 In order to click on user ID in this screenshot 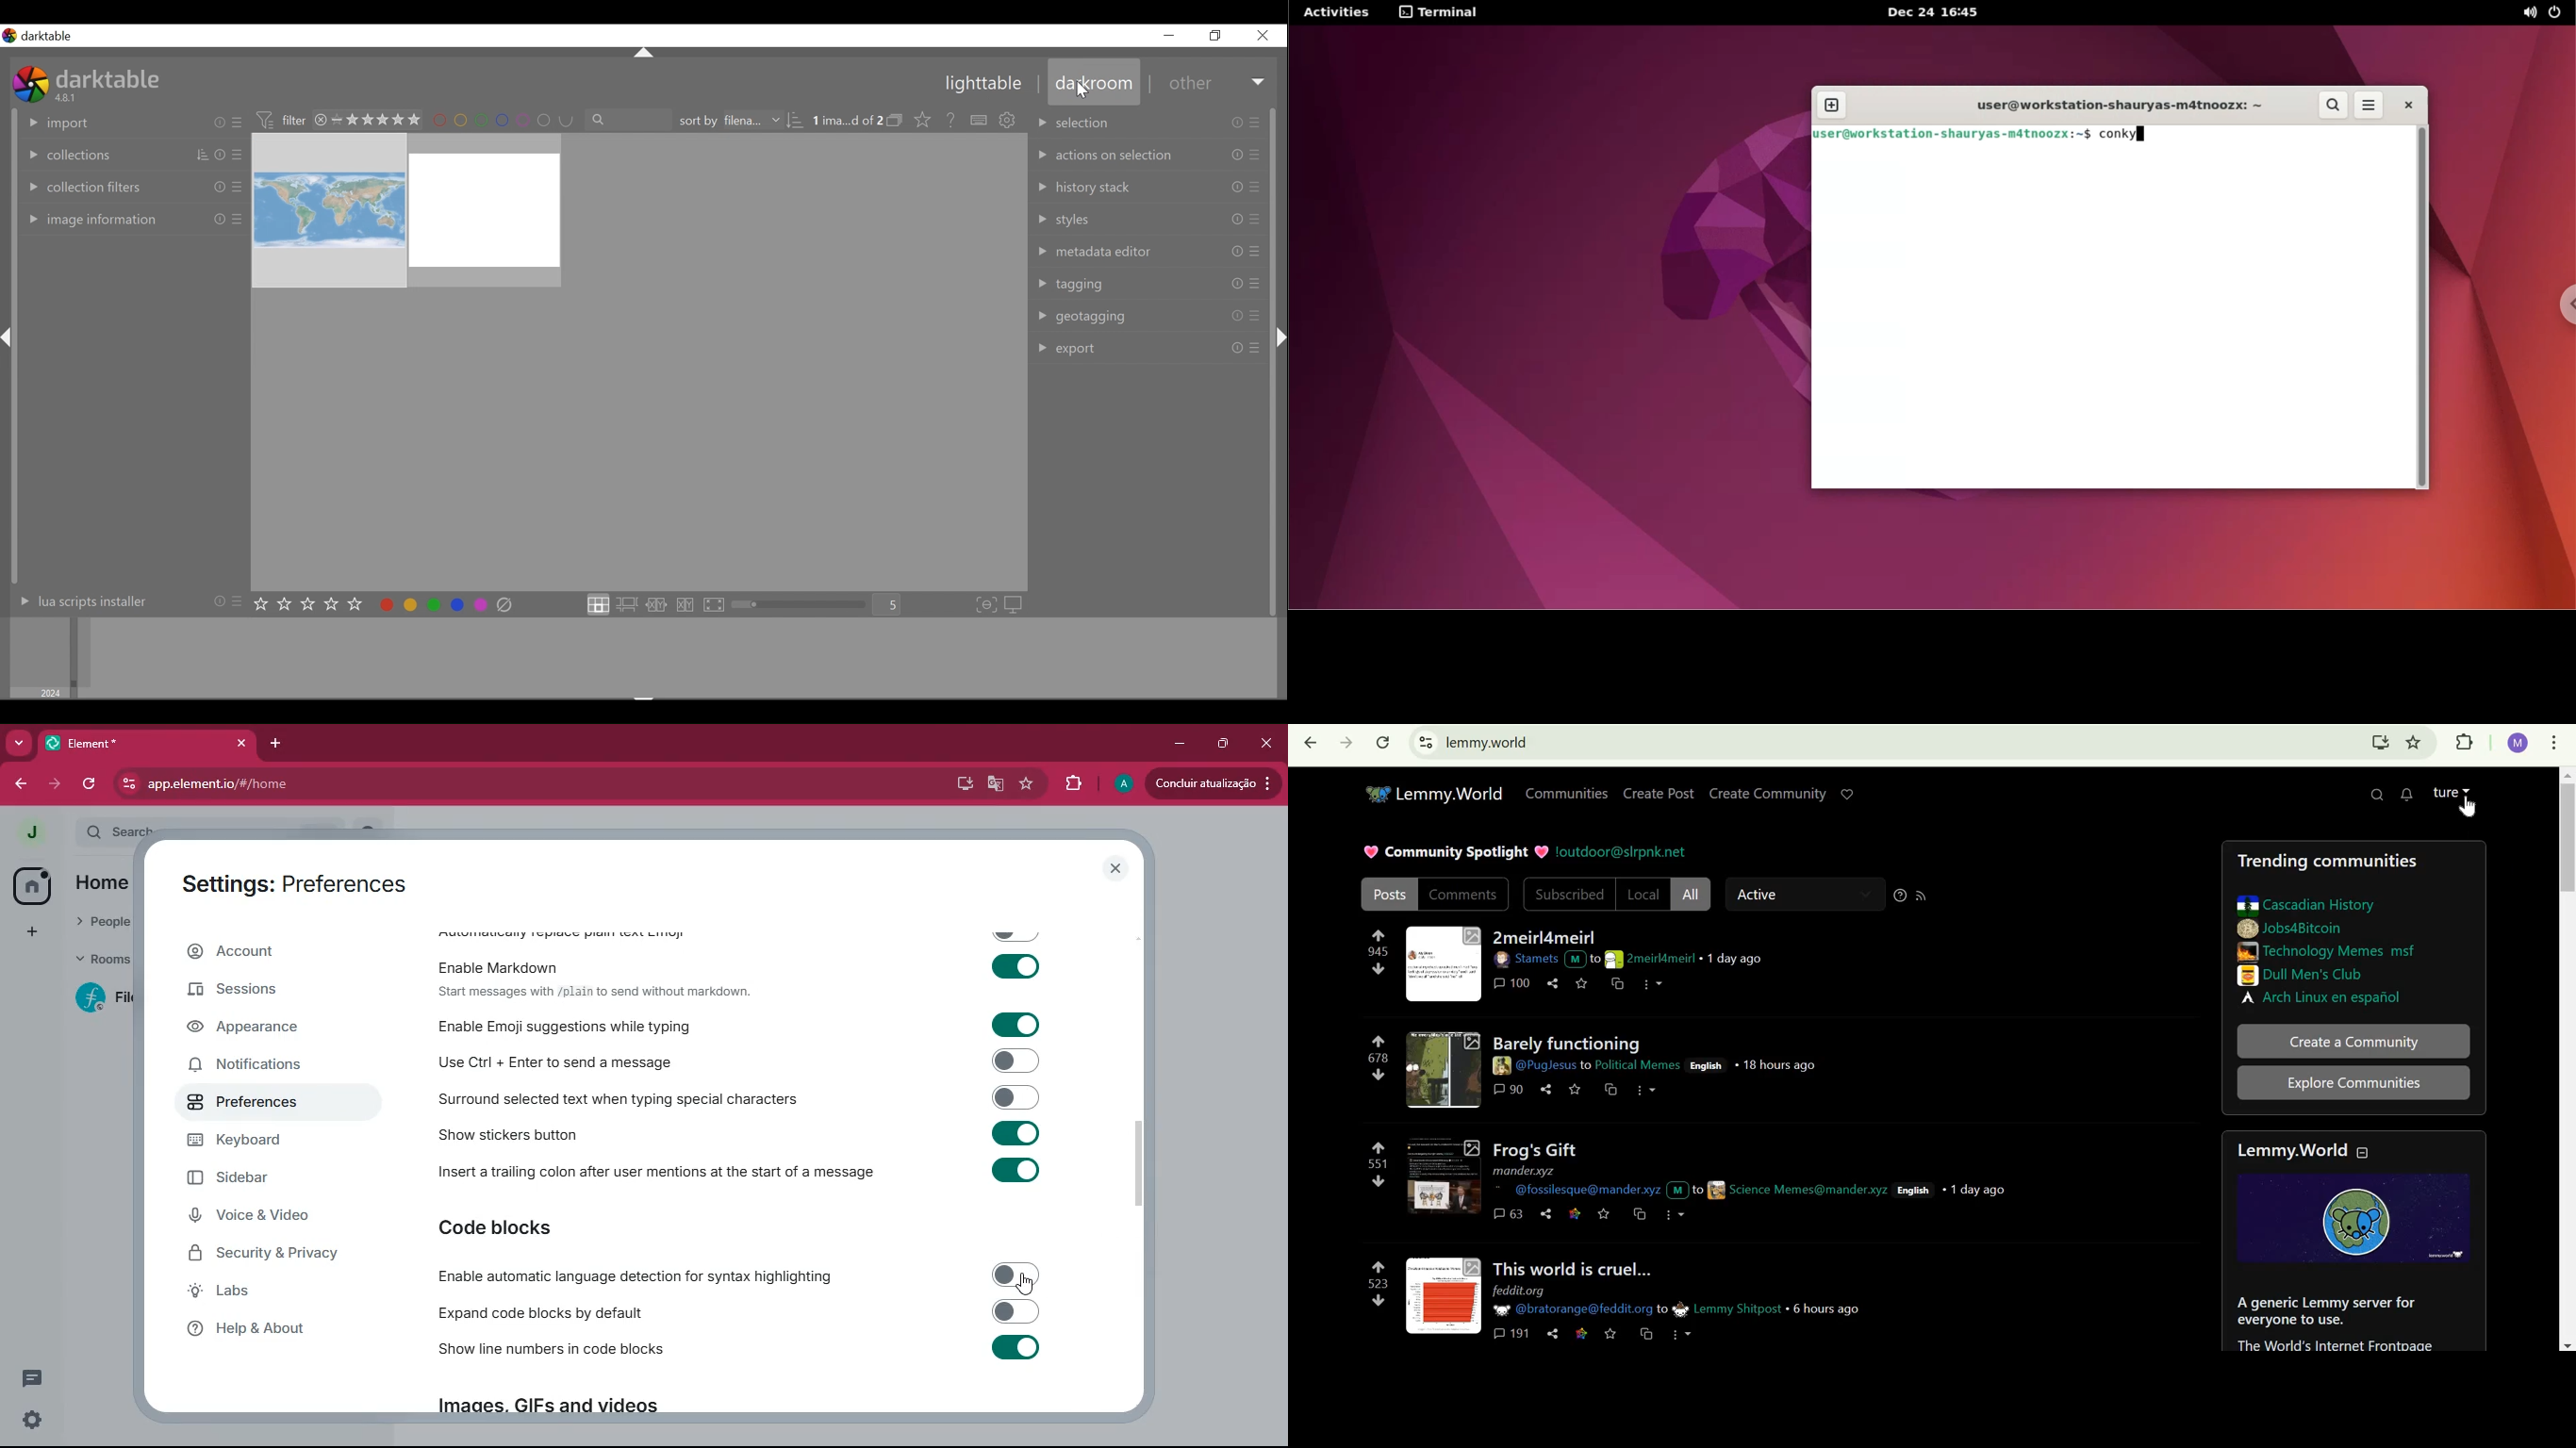, I will do `click(1597, 1190)`.